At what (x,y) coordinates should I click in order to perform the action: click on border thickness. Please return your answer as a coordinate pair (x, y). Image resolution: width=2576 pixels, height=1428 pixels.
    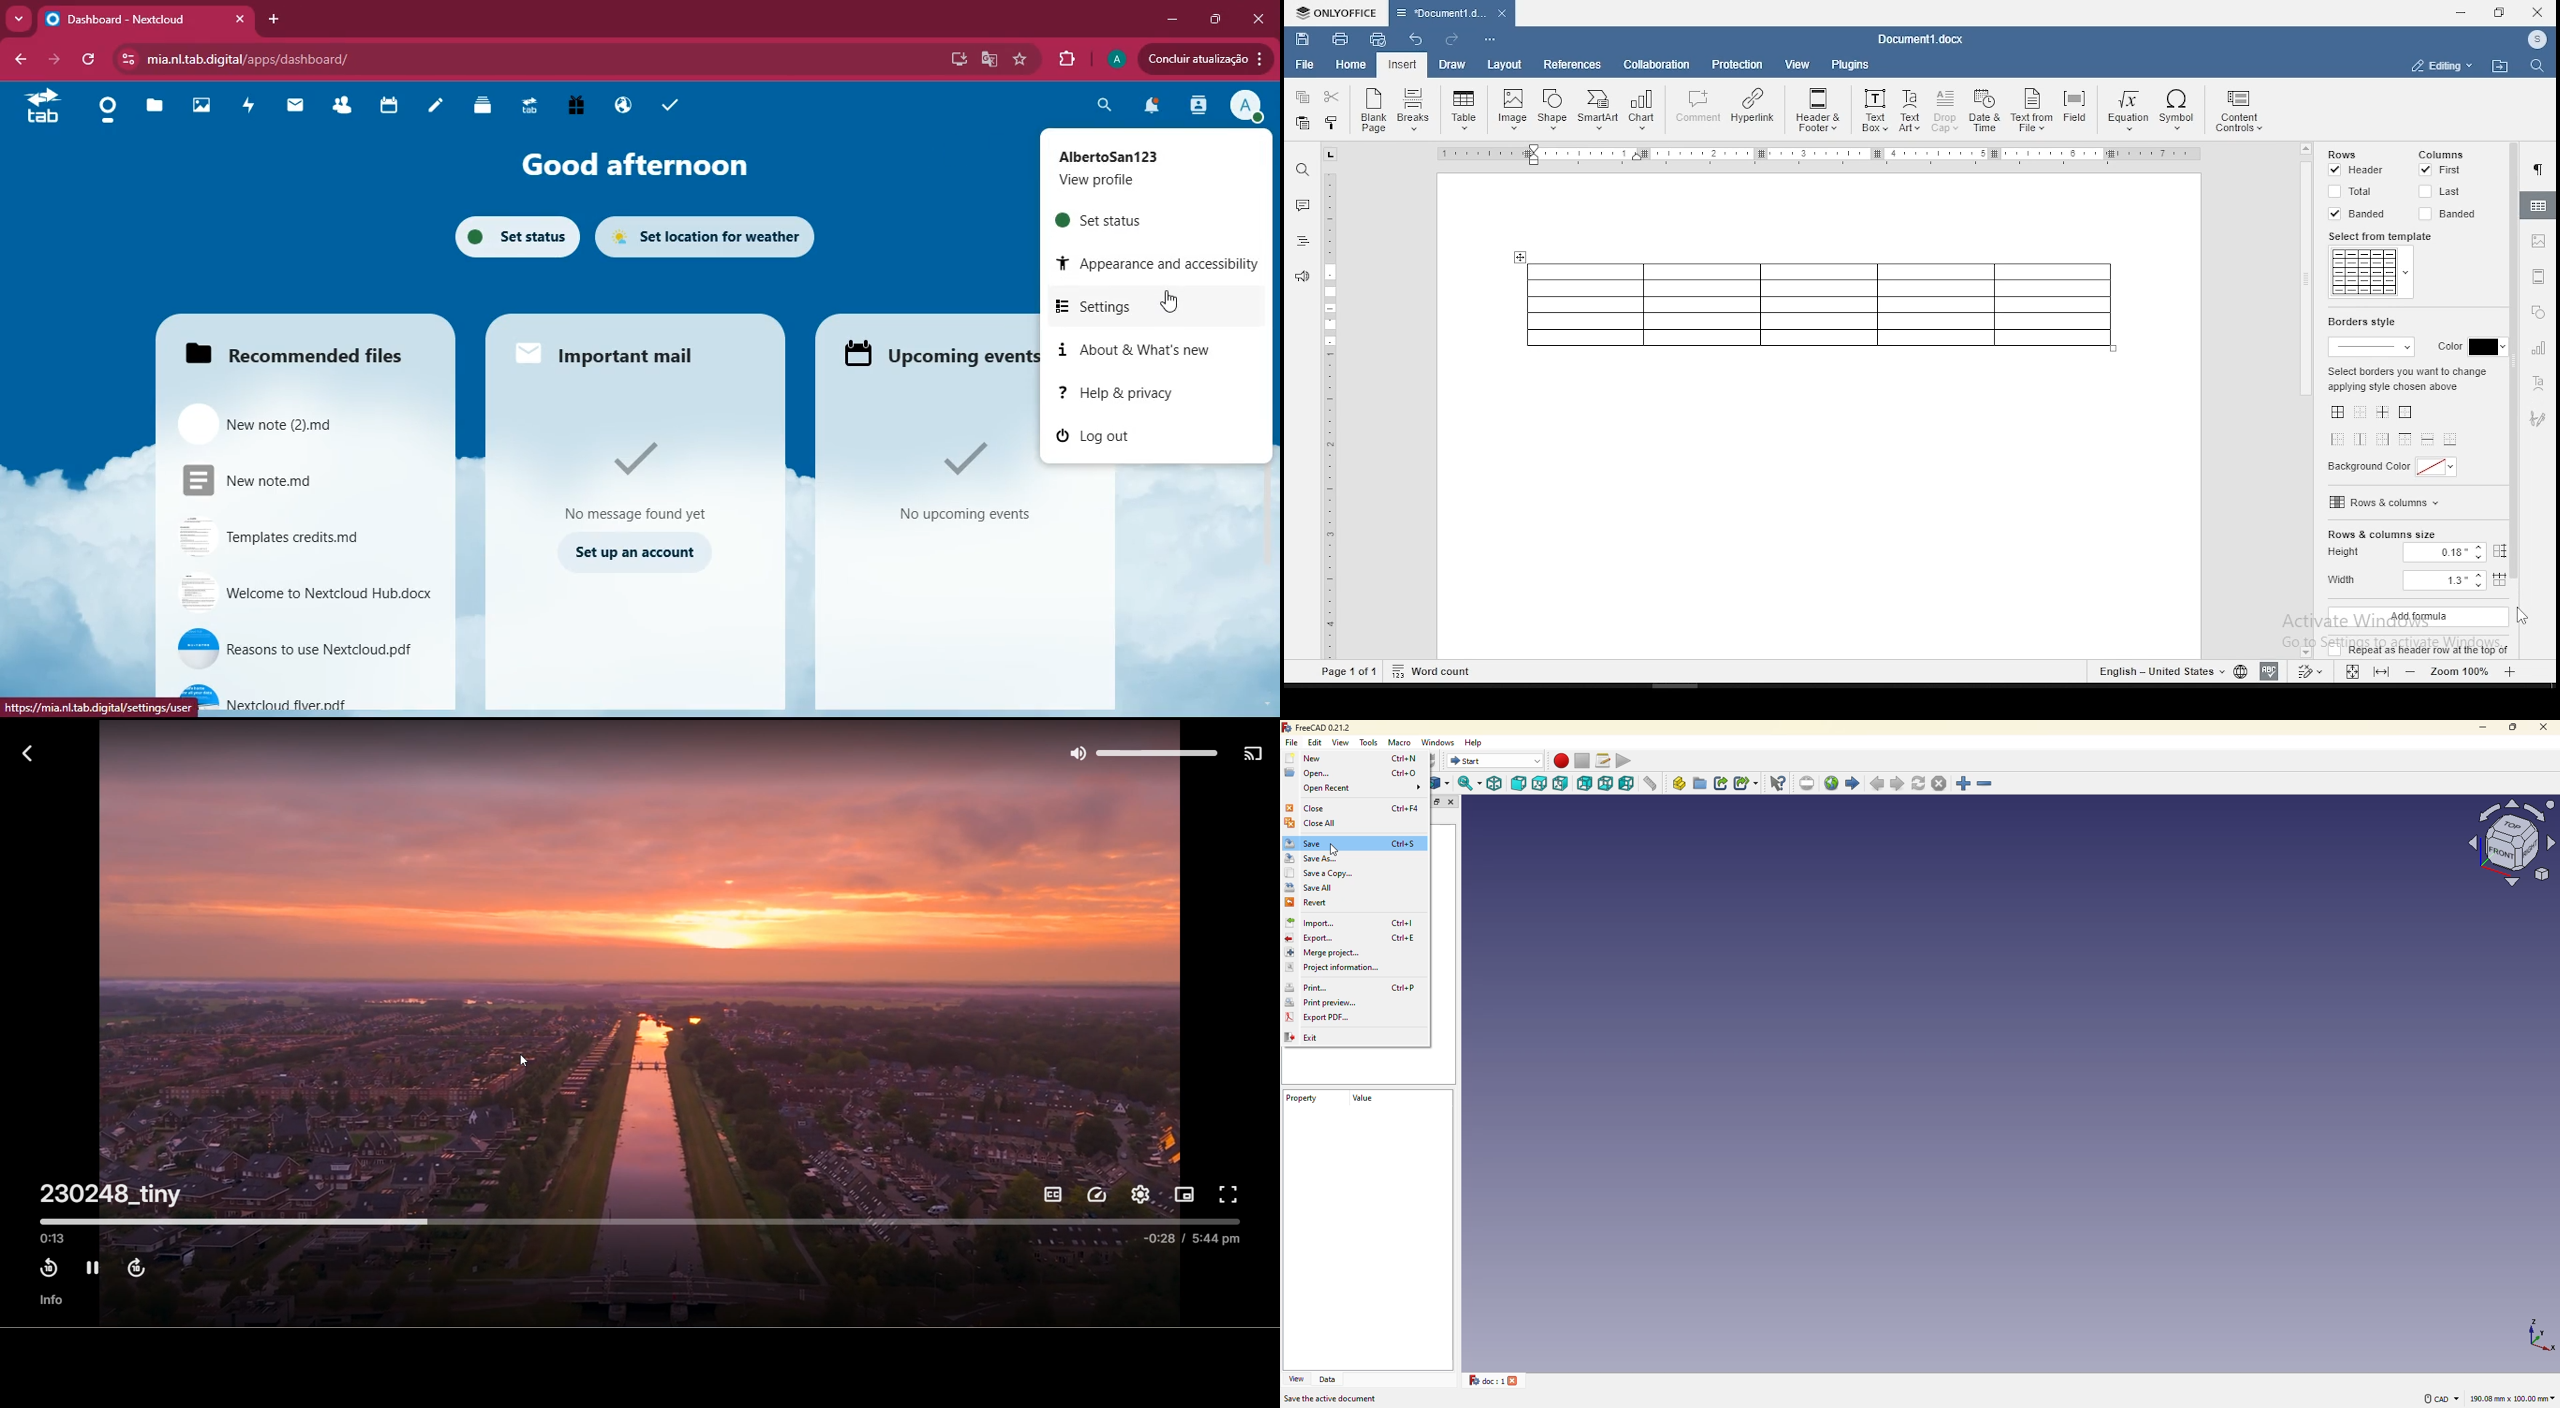
    Looking at the image, I should click on (2372, 348).